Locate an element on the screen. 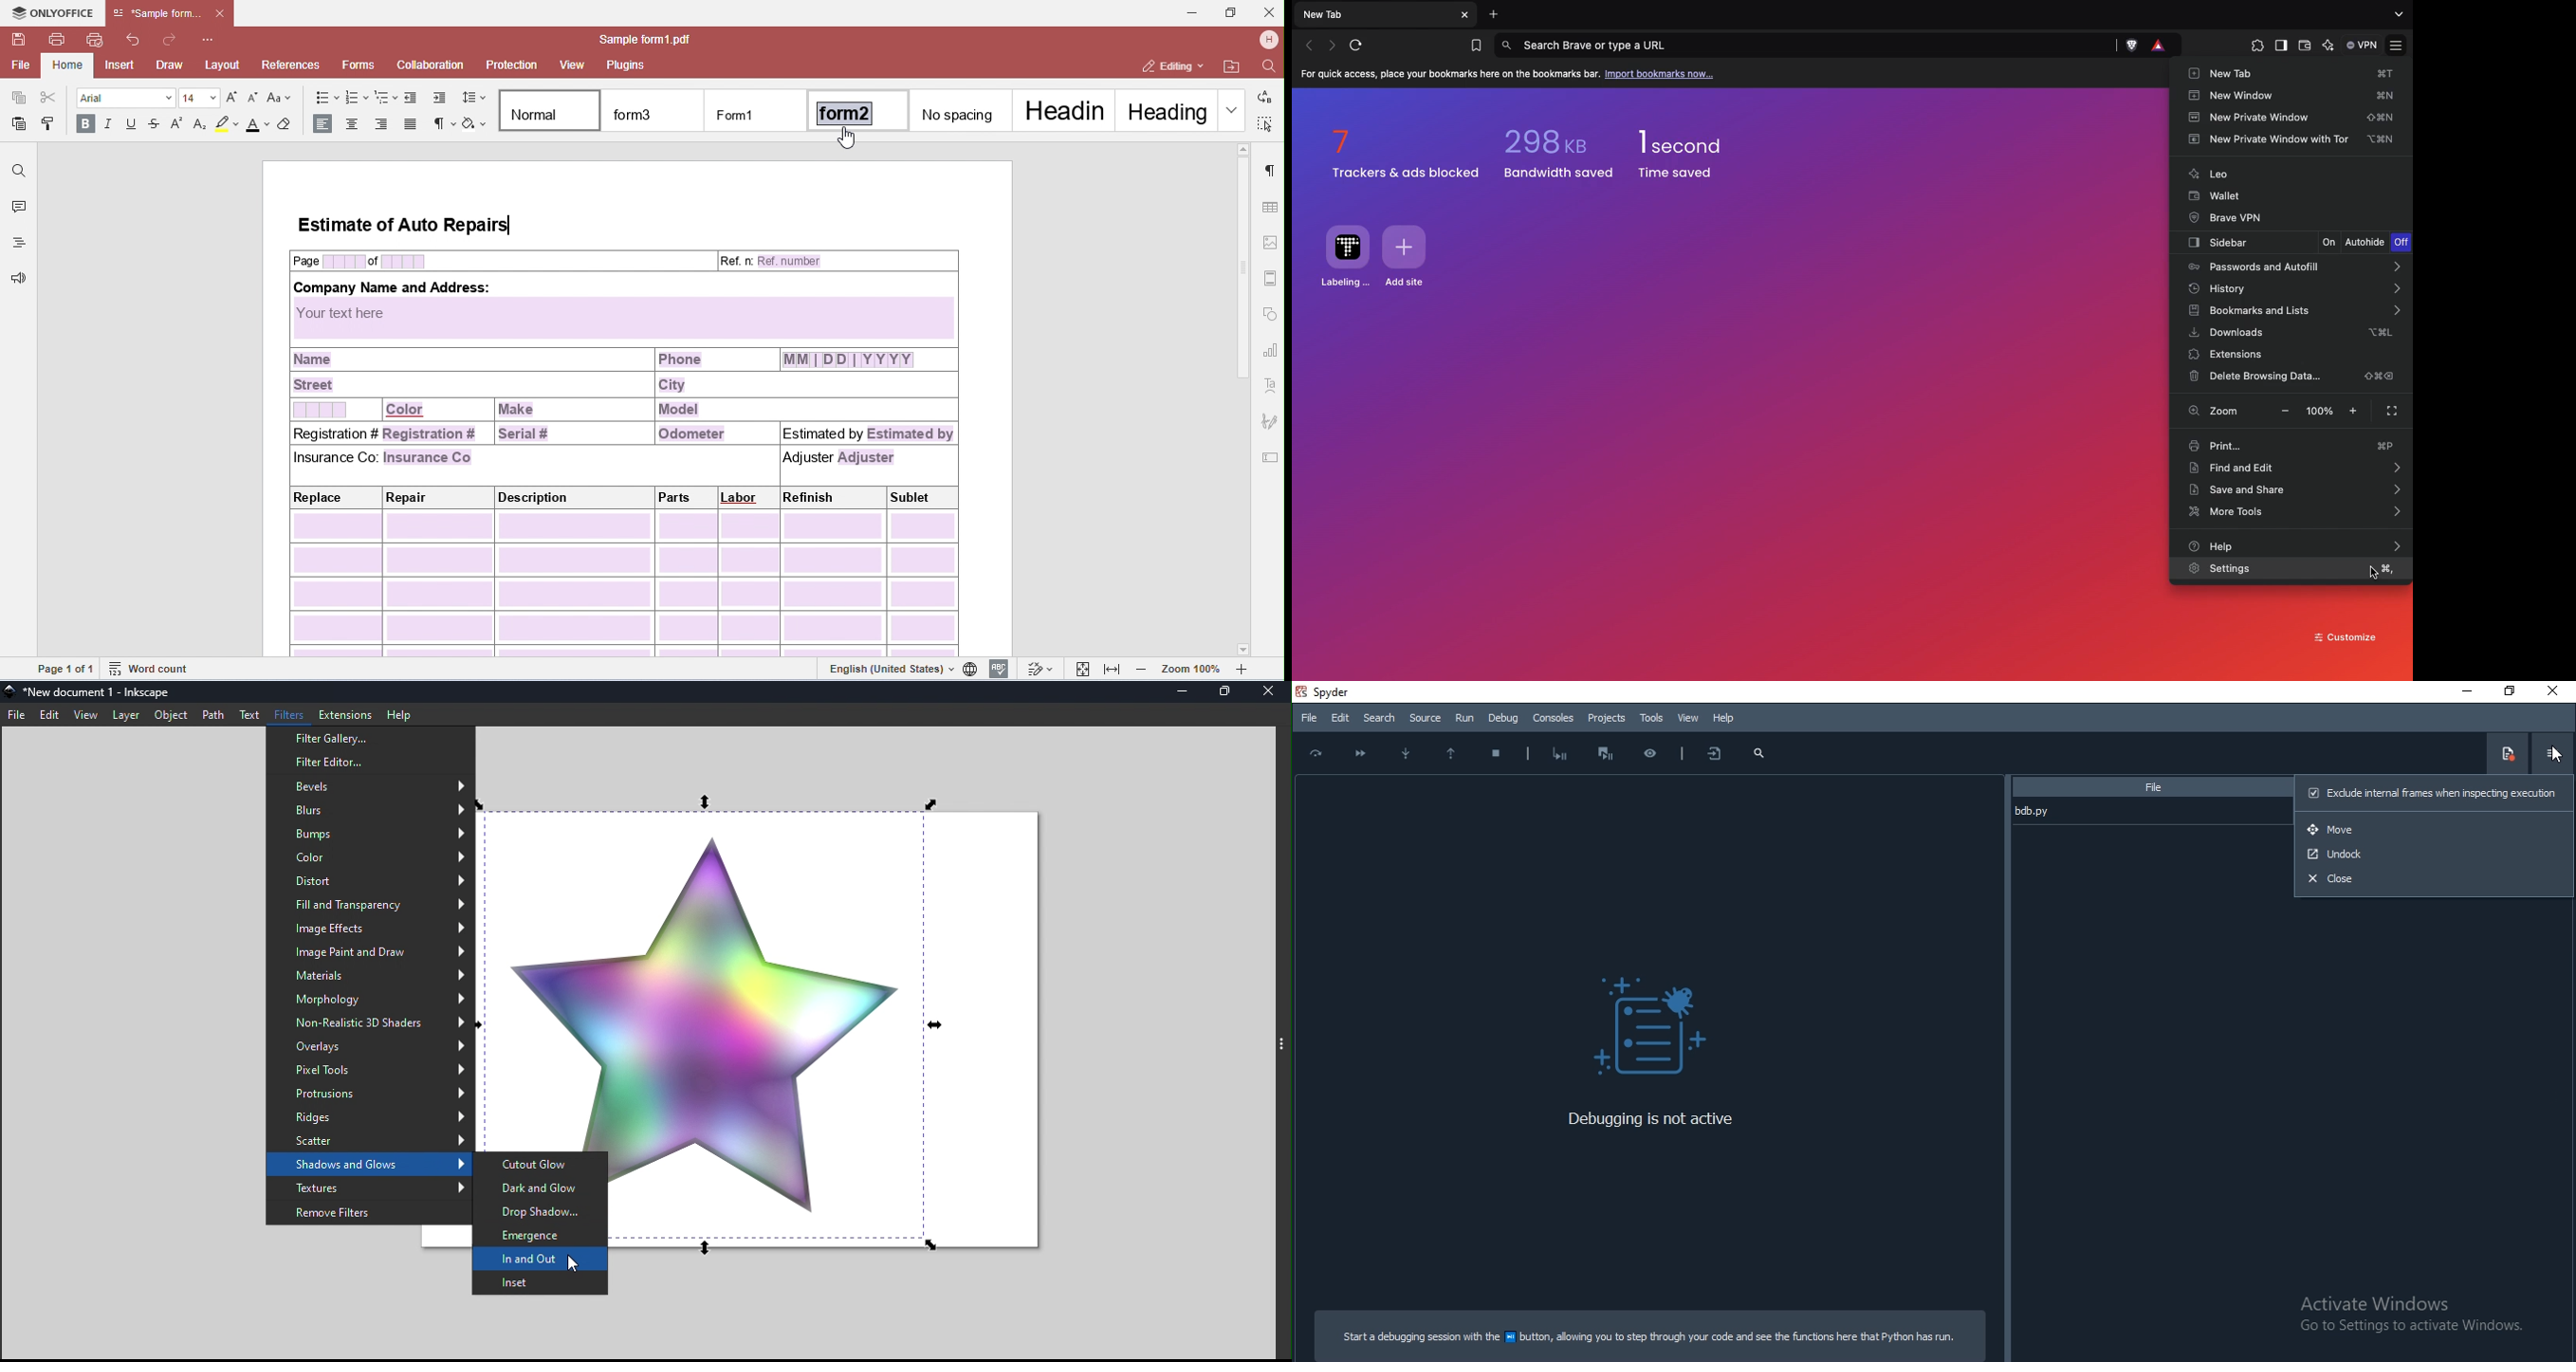 The height and width of the screenshot is (1372, 2576). Bumps is located at coordinates (372, 832).